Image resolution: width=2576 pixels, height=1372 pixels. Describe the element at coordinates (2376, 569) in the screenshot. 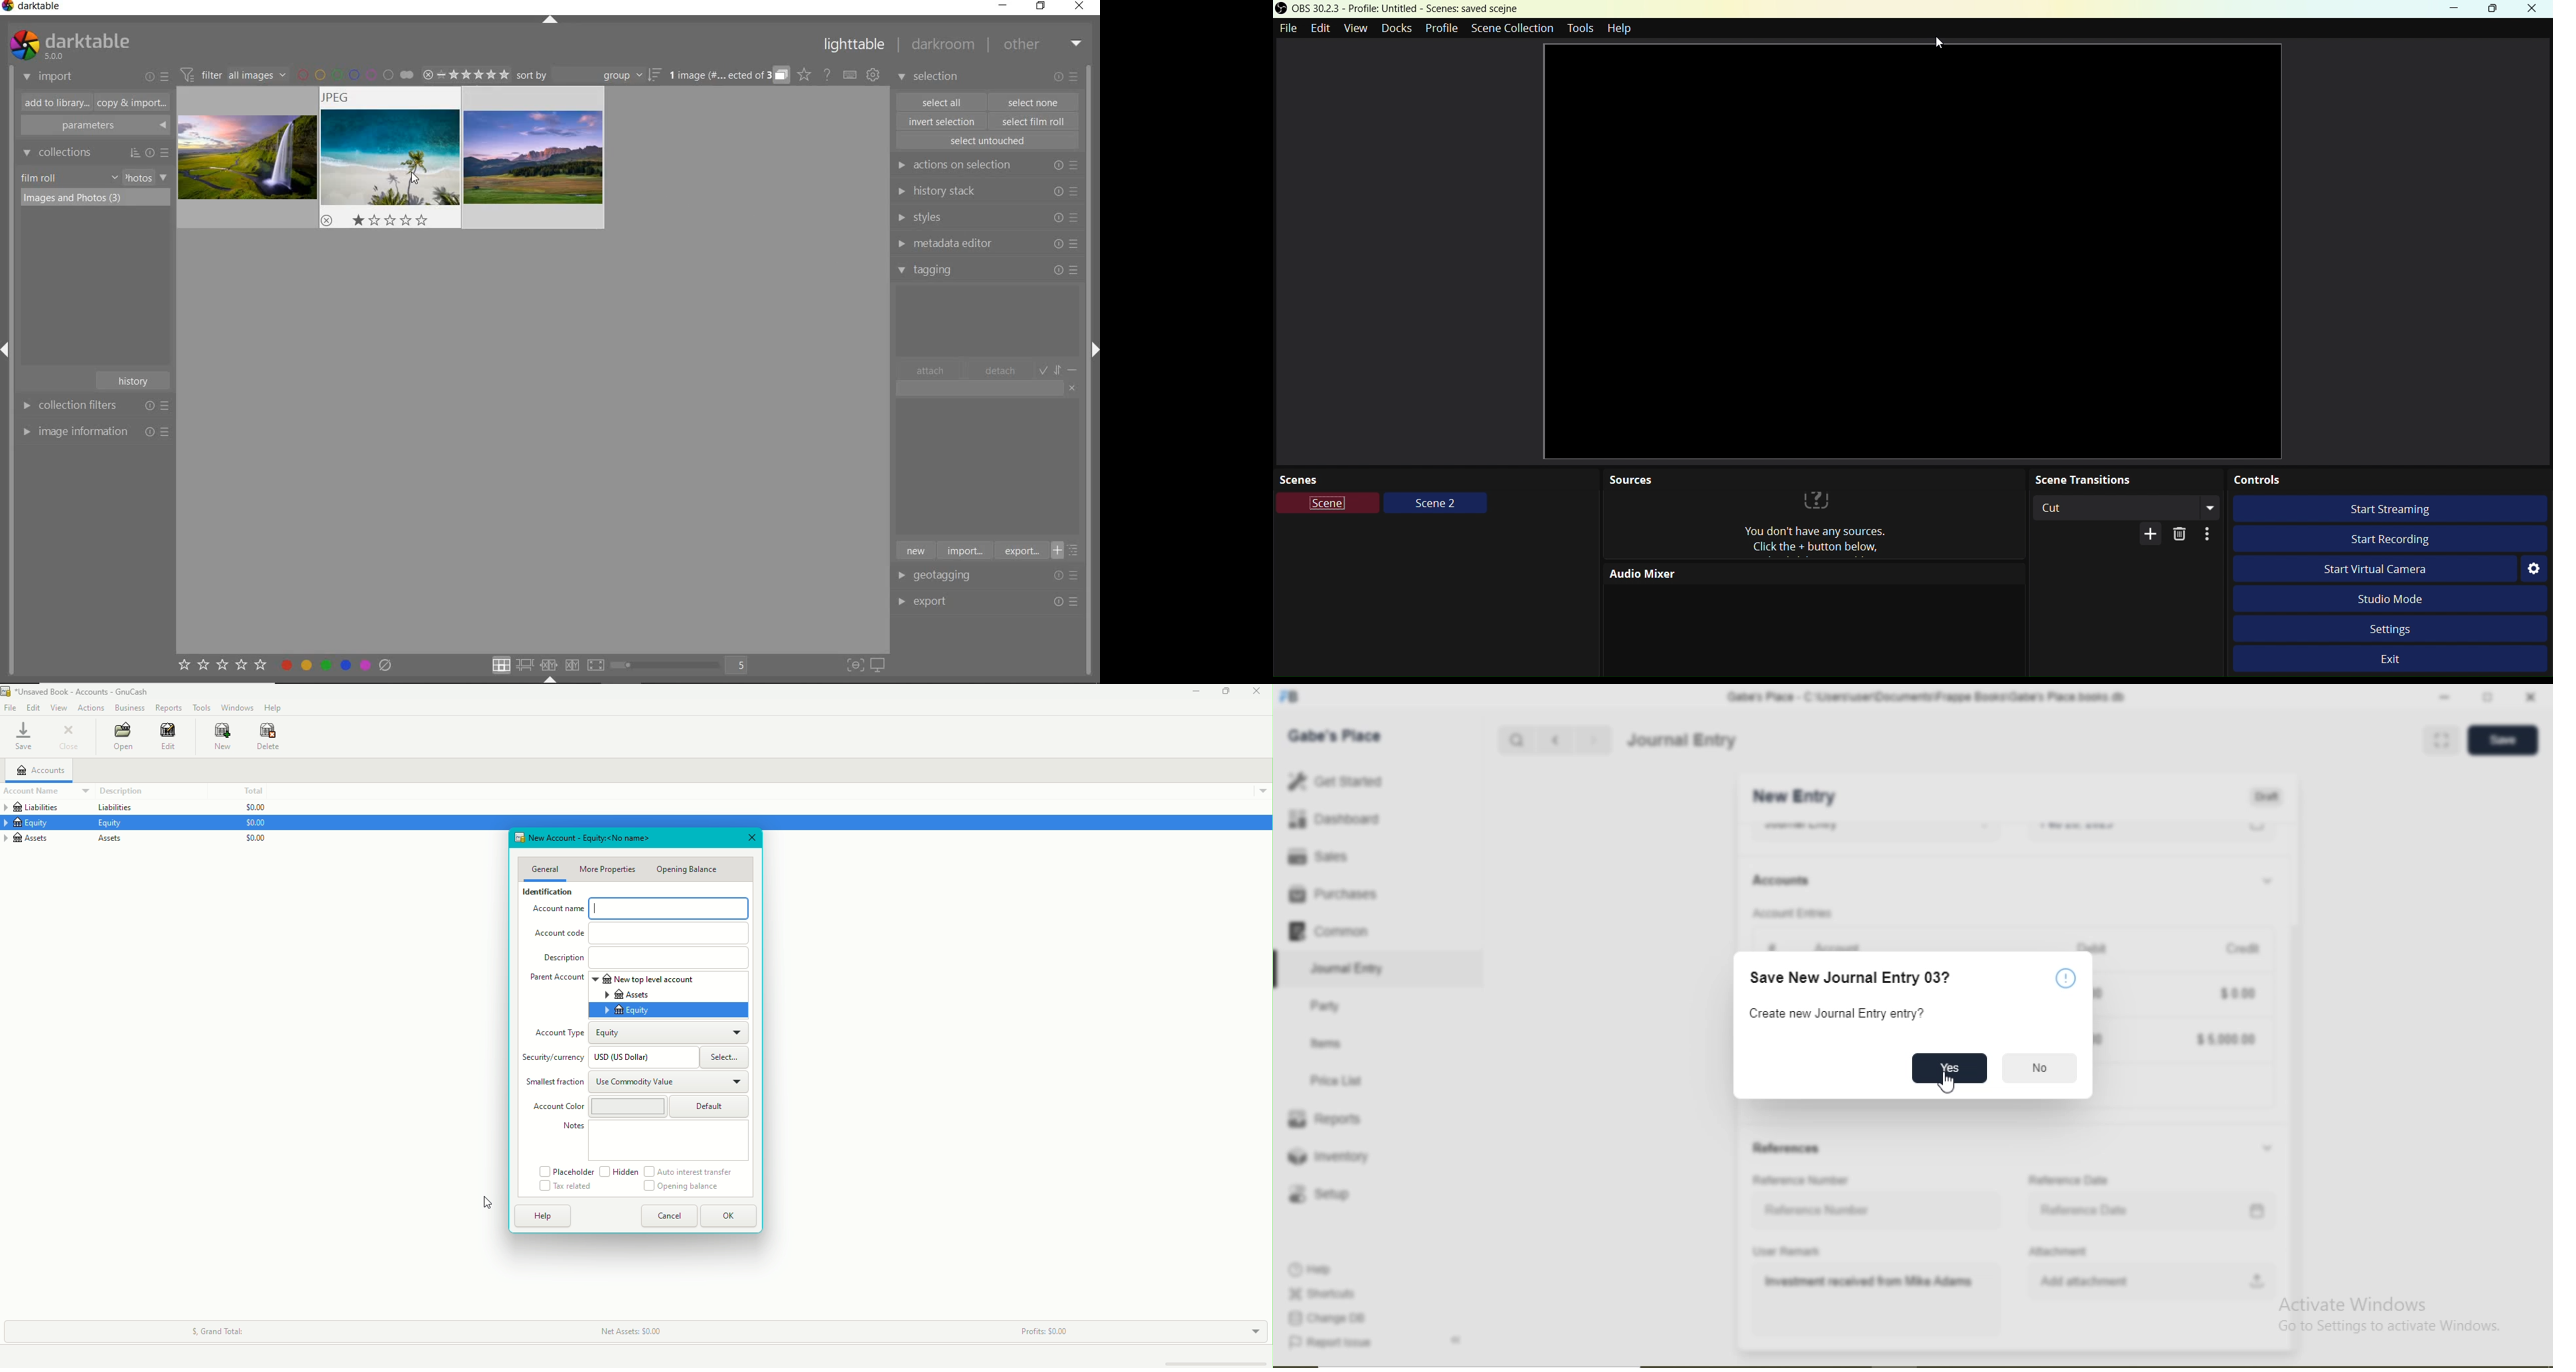

I see `Start virtual camera` at that location.